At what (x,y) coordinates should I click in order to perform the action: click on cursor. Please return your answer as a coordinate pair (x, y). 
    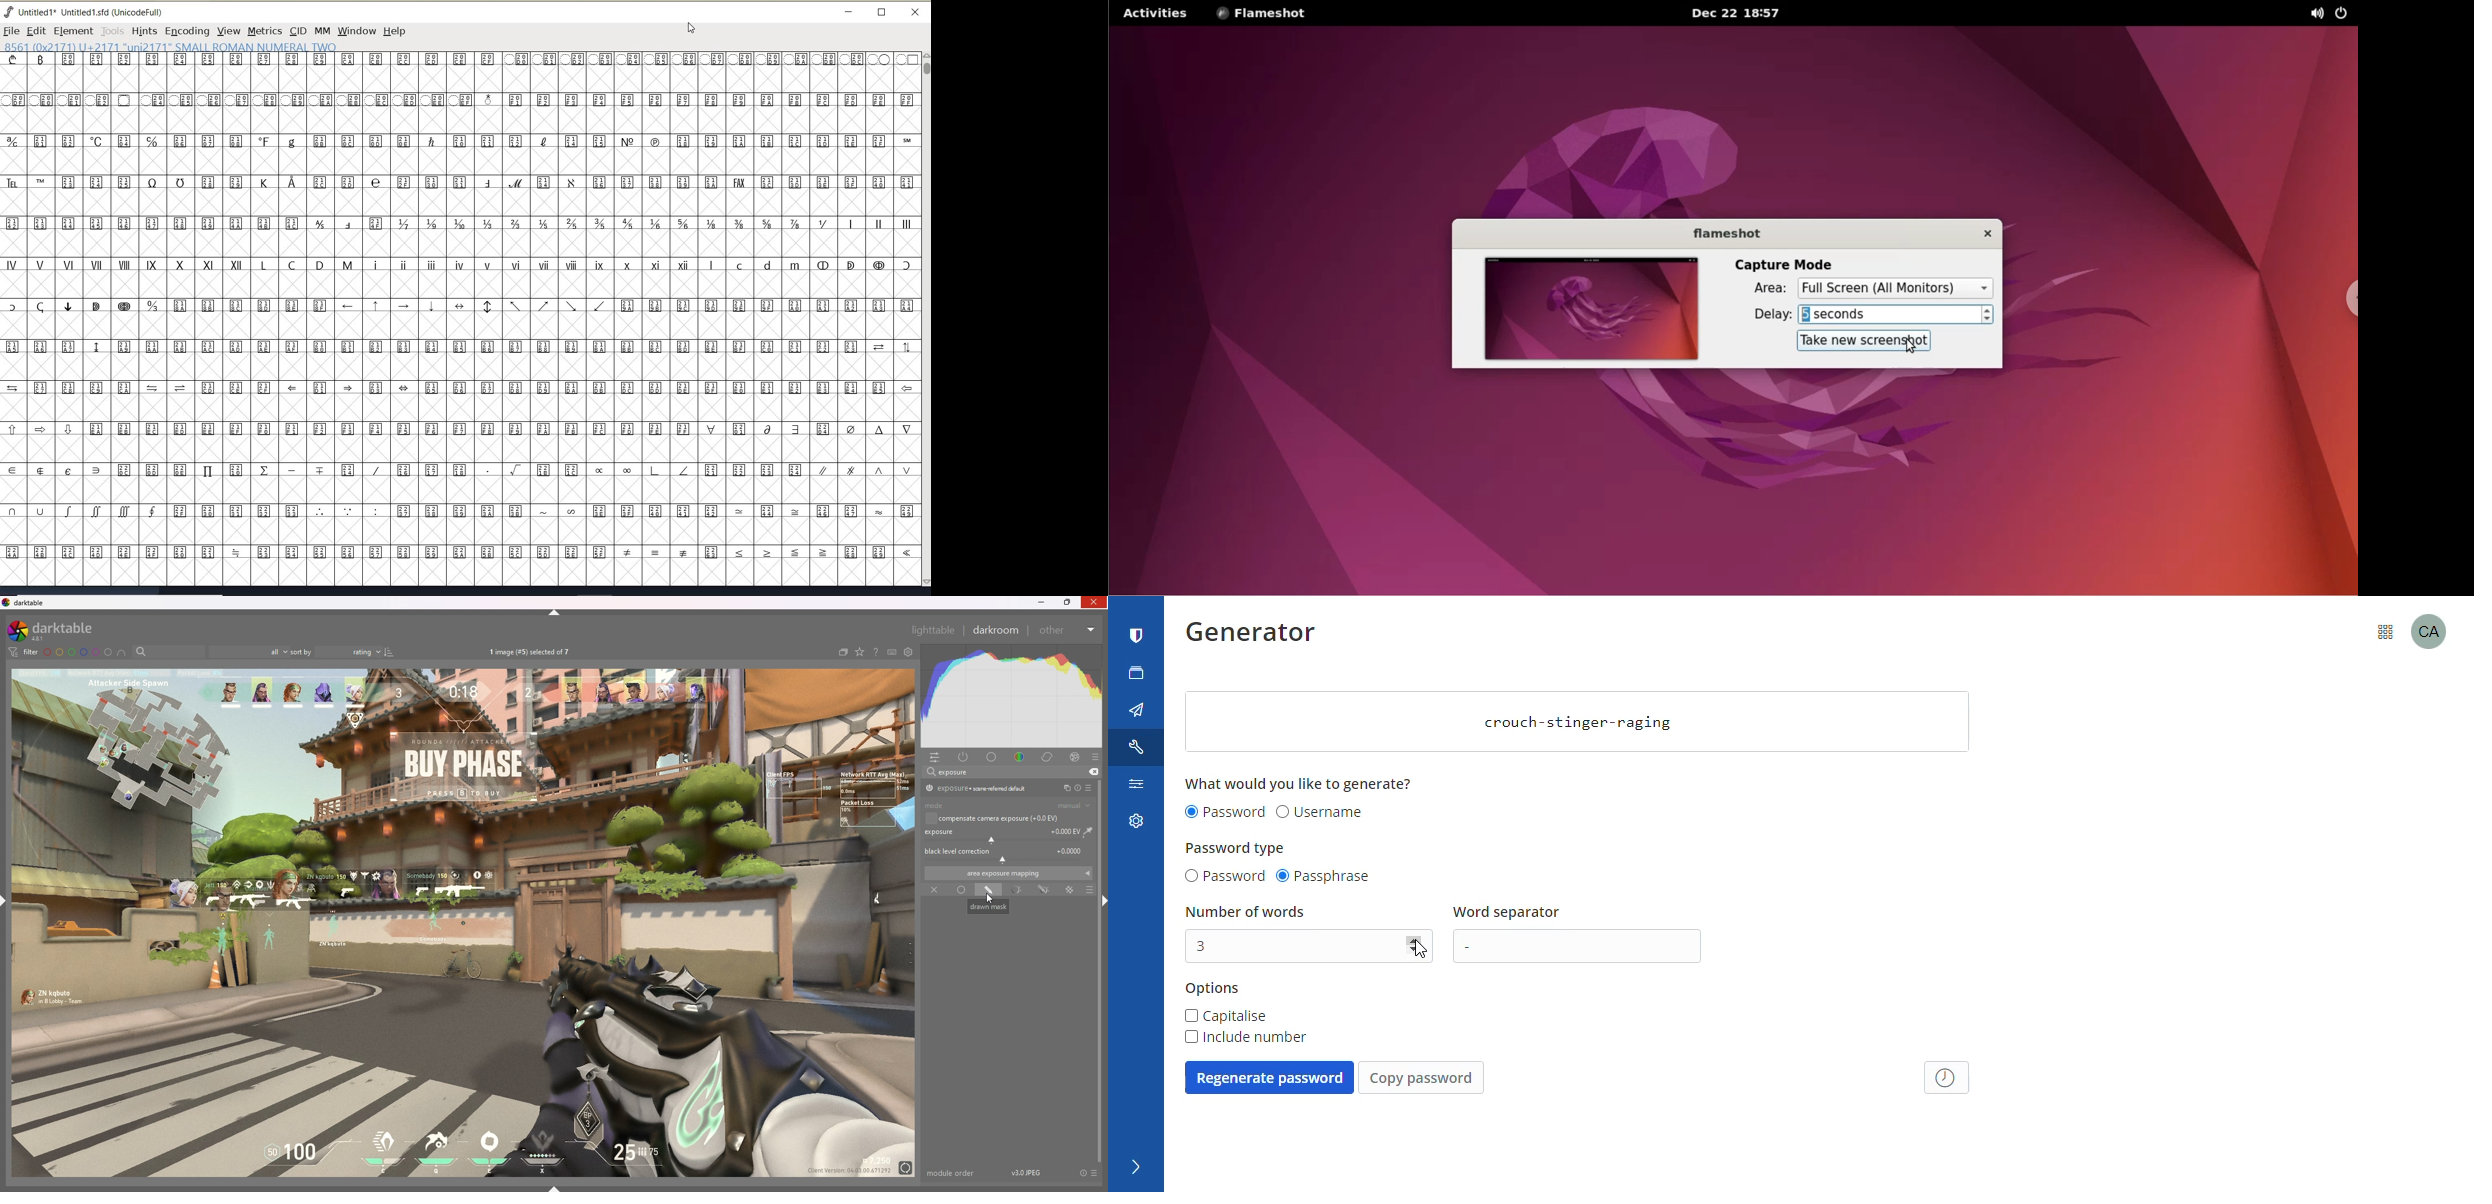
    Looking at the image, I should click on (993, 899).